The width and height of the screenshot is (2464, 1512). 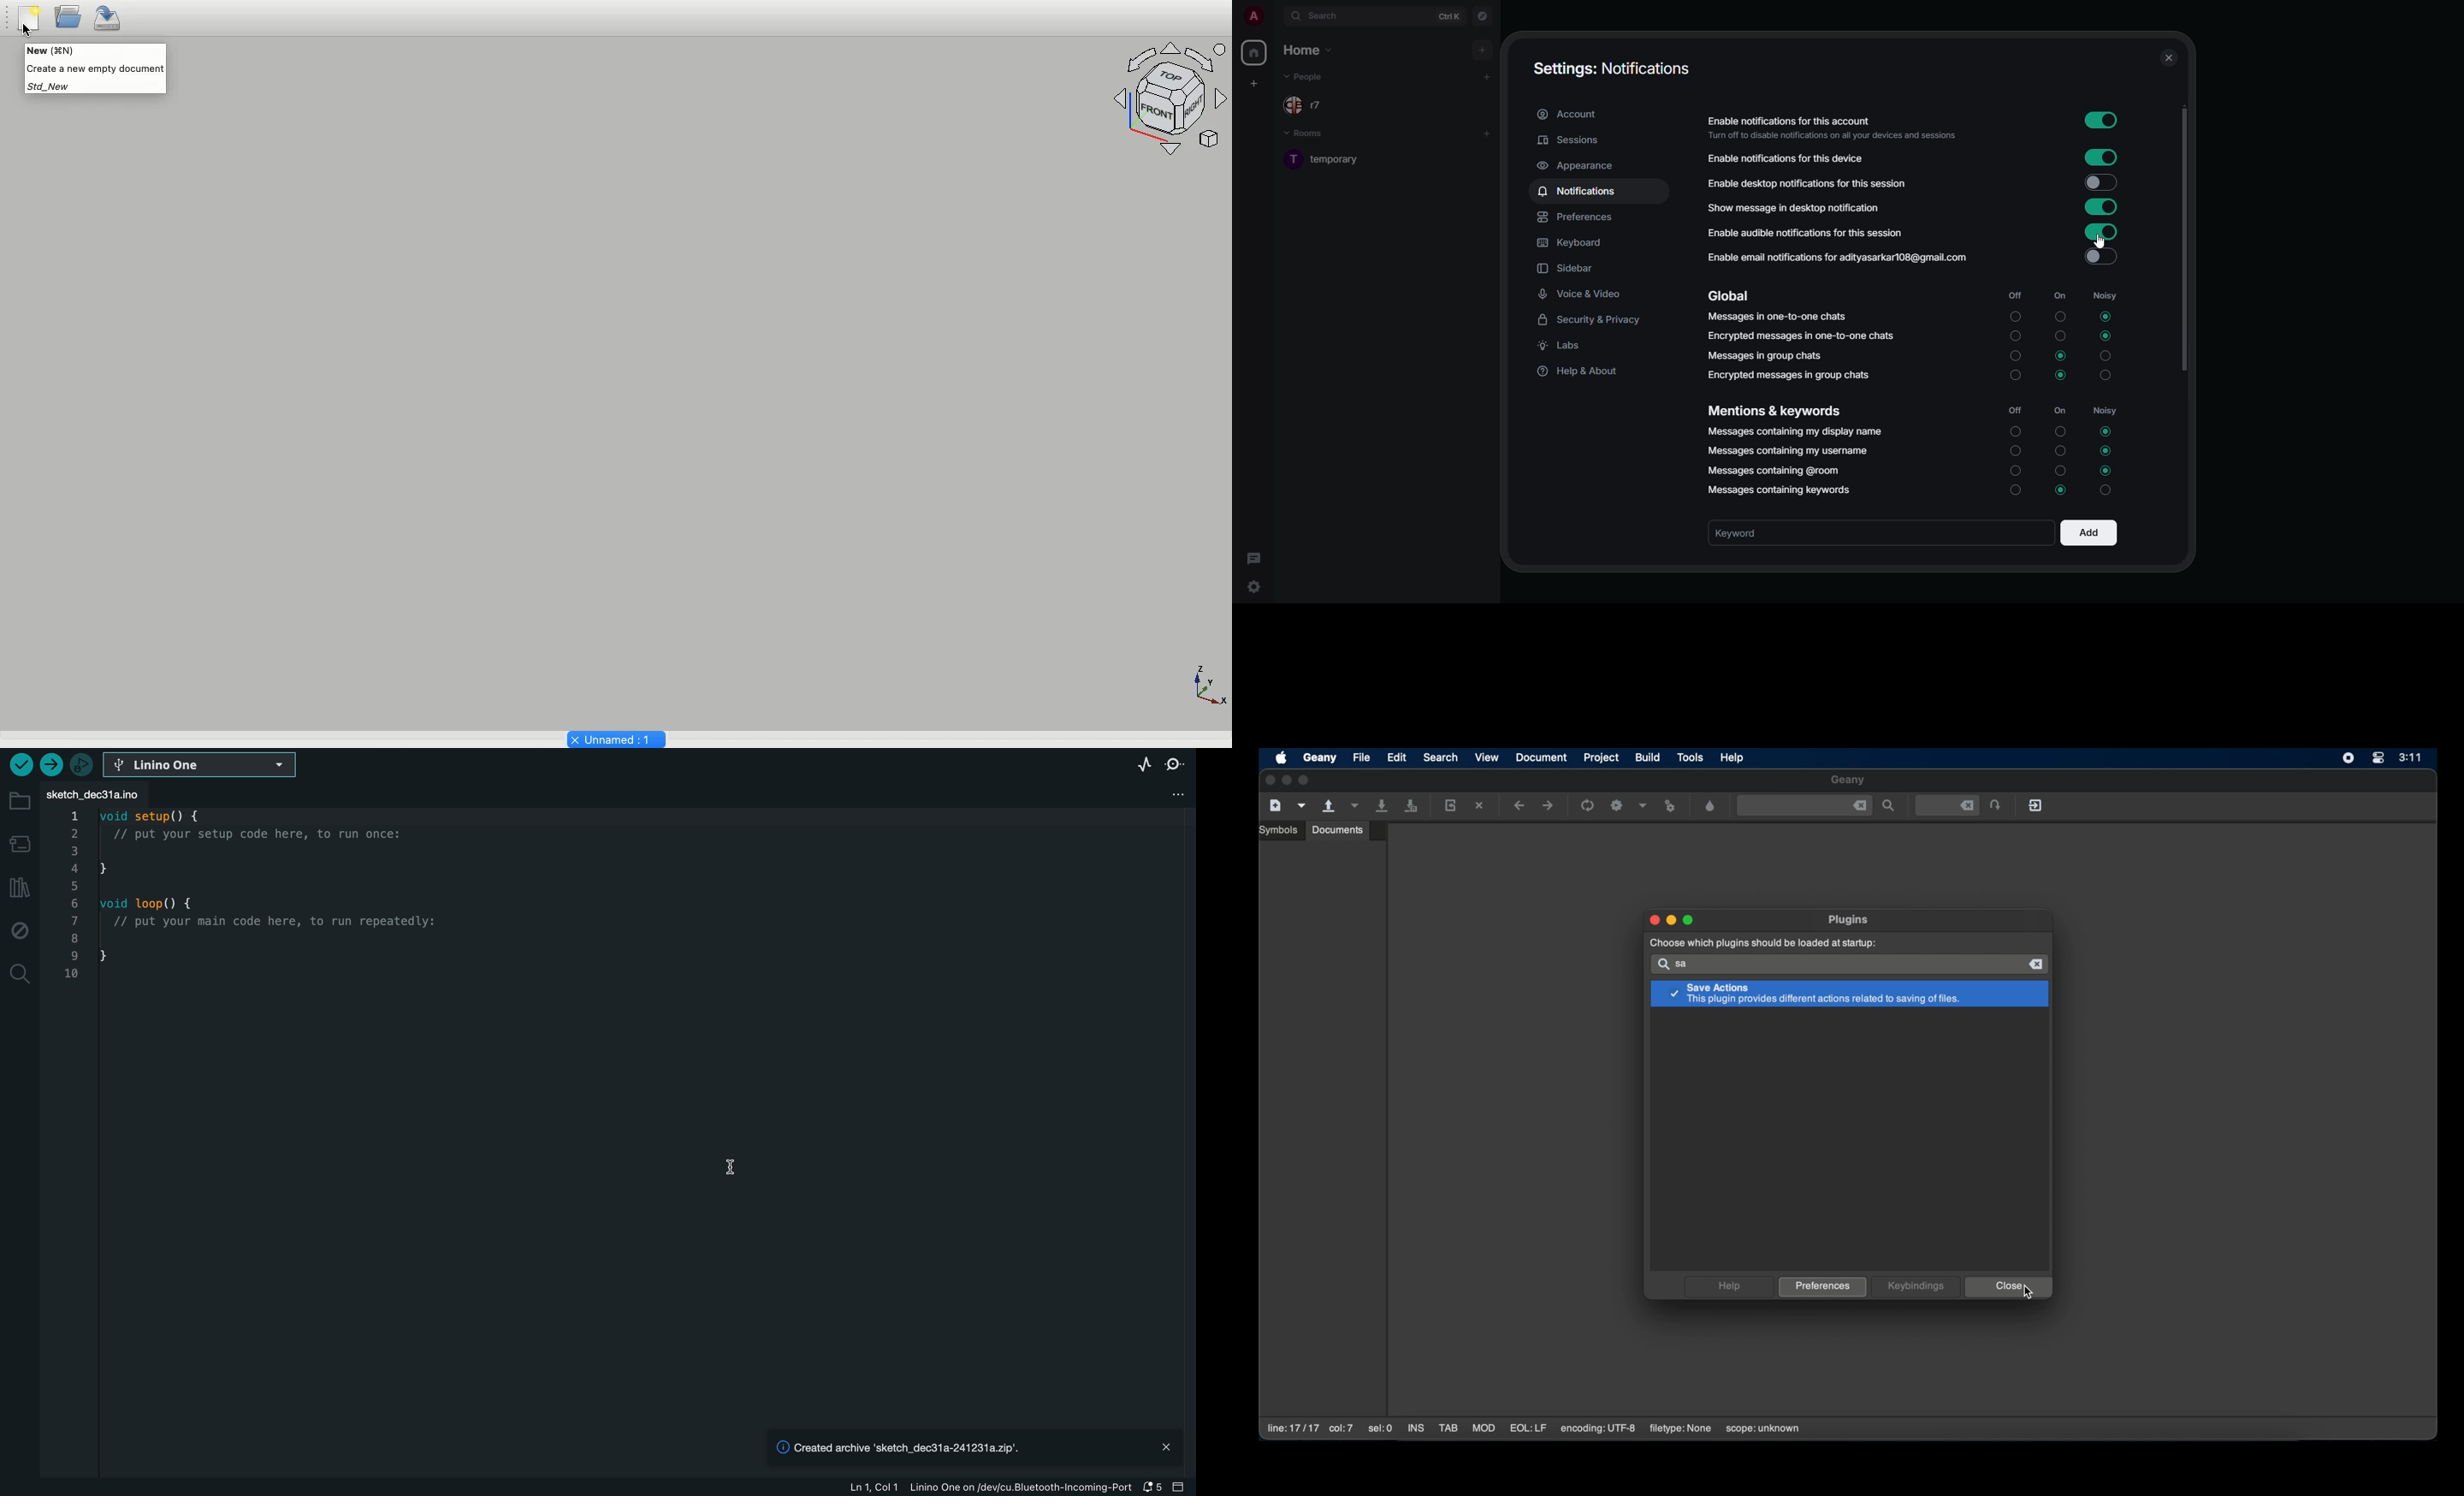 What do you see at coordinates (2107, 451) in the screenshot?
I see `selected` at bounding box center [2107, 451].